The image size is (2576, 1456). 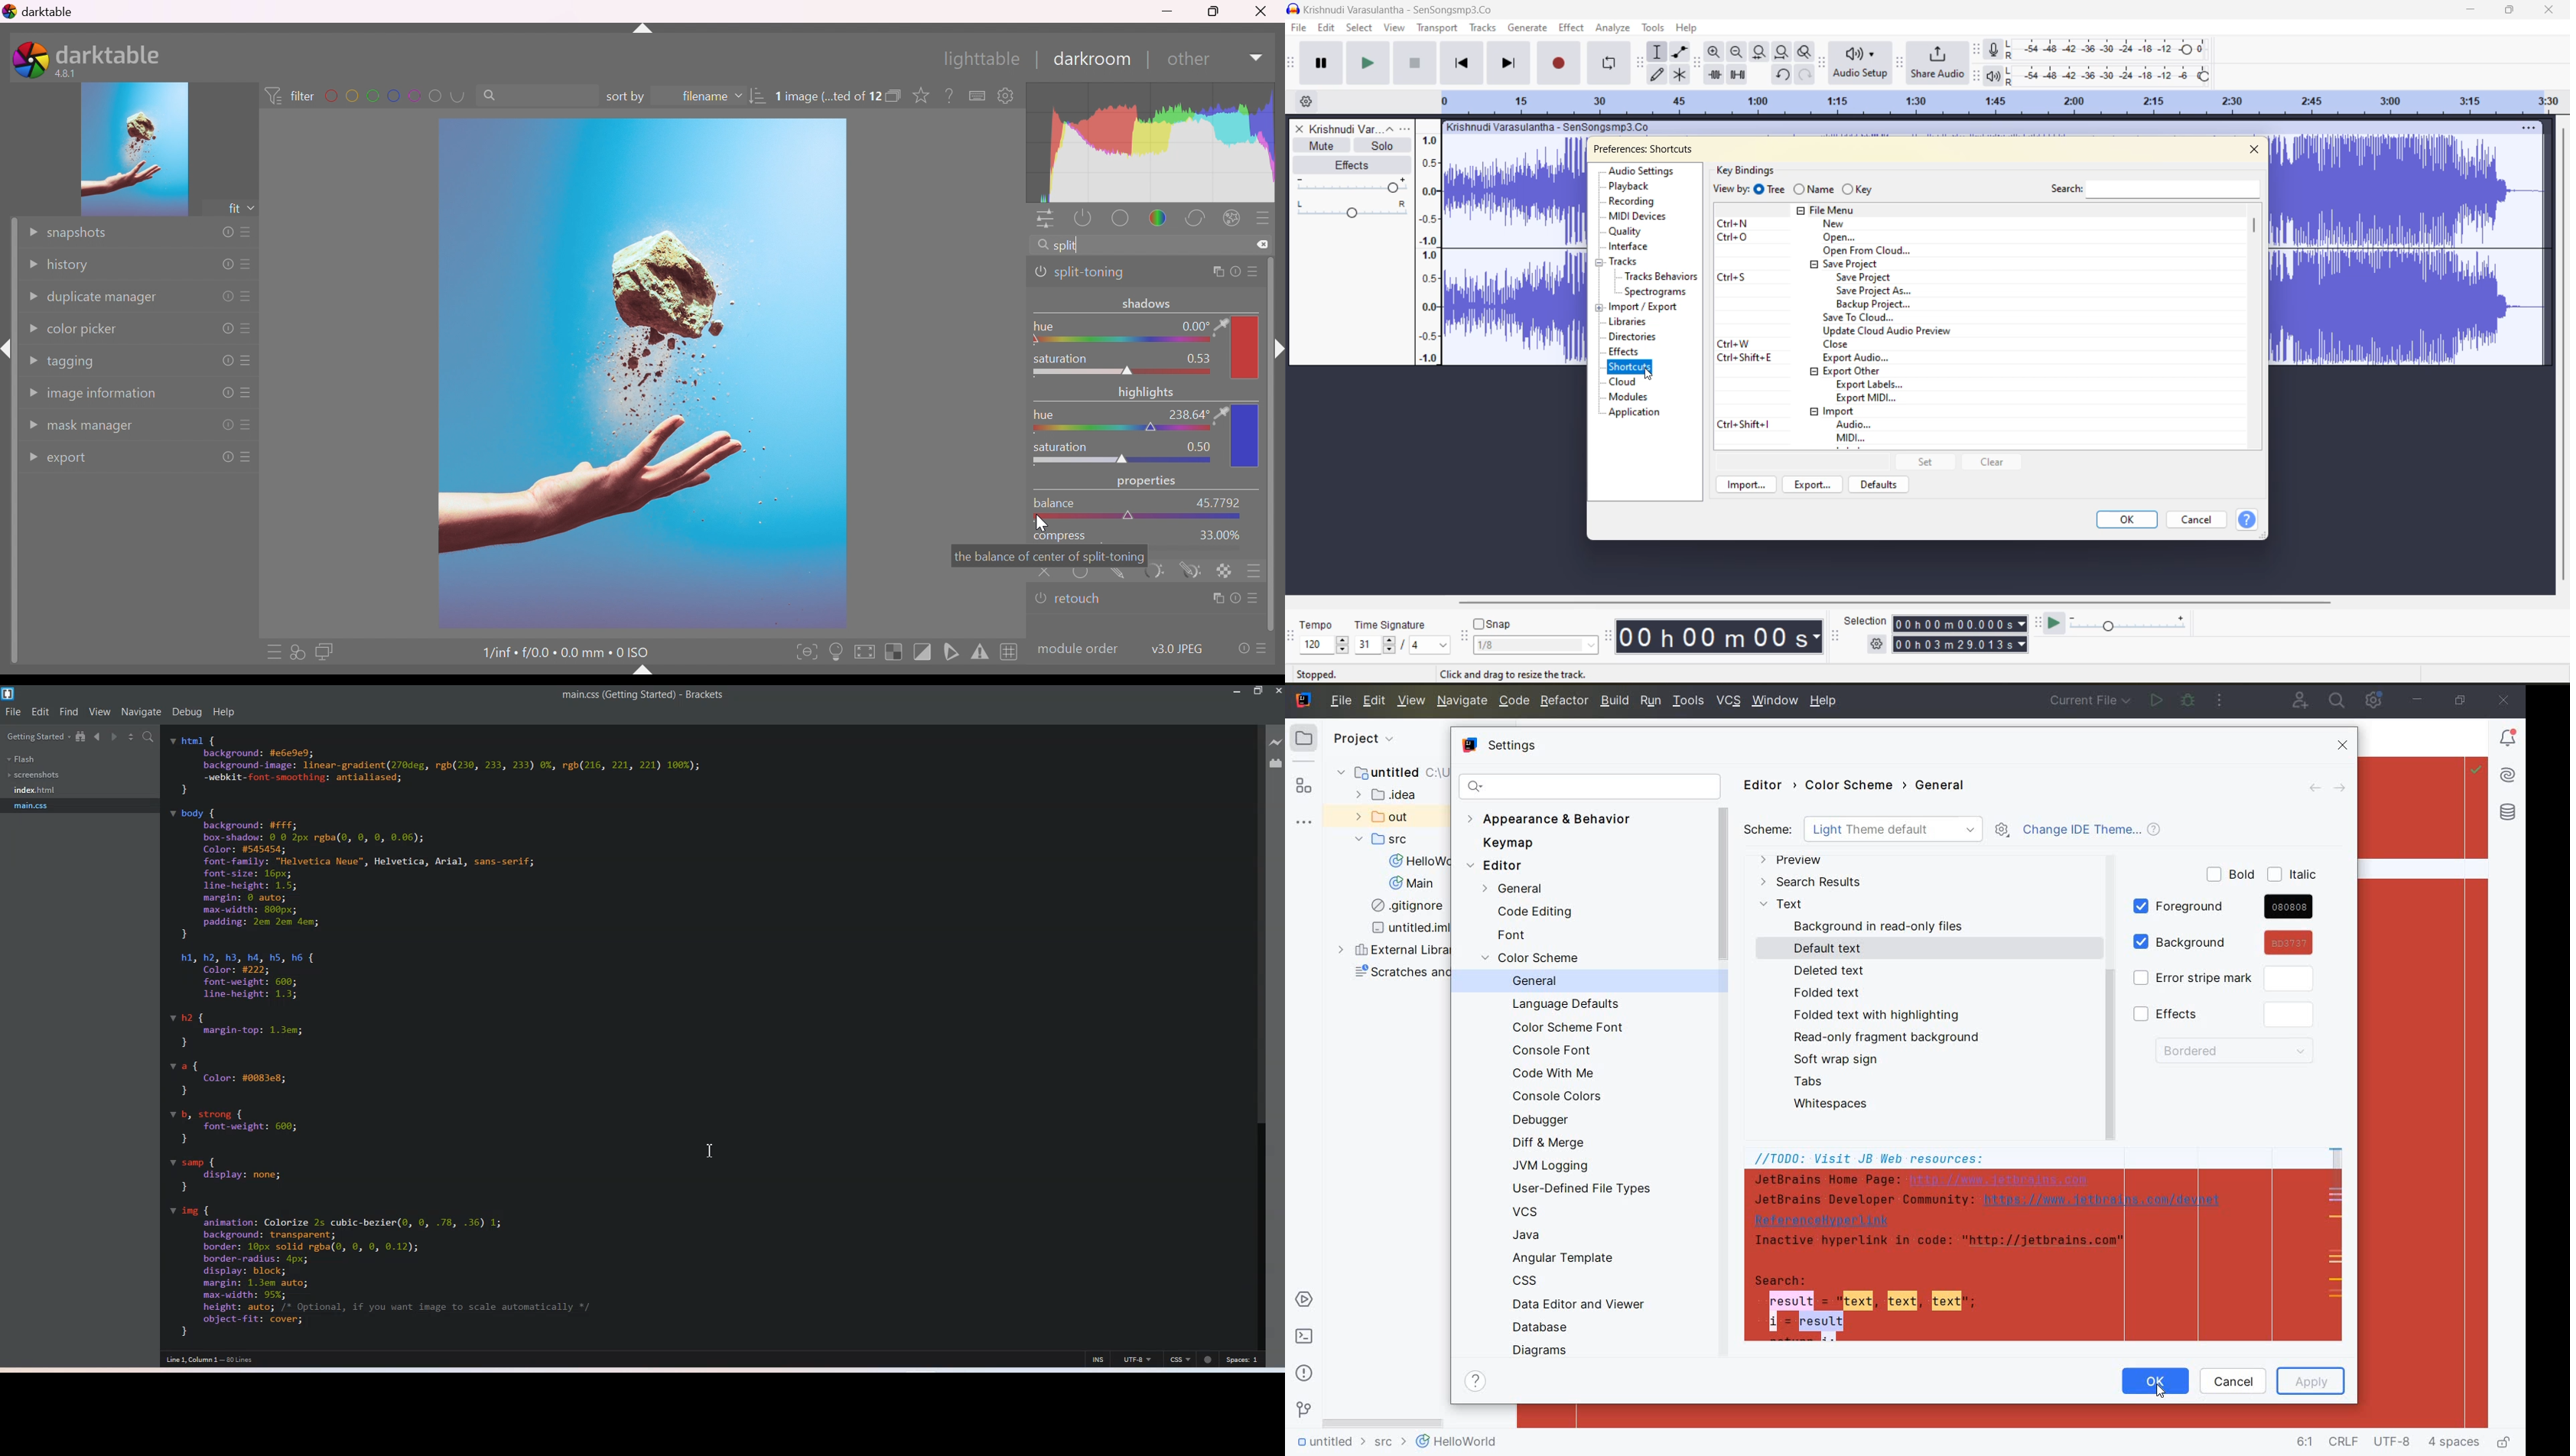 What do you see at coordinates (892, 651) in the screenshot?
I see `toggle indication of raw overexposure` at bounding box center [892, 651].